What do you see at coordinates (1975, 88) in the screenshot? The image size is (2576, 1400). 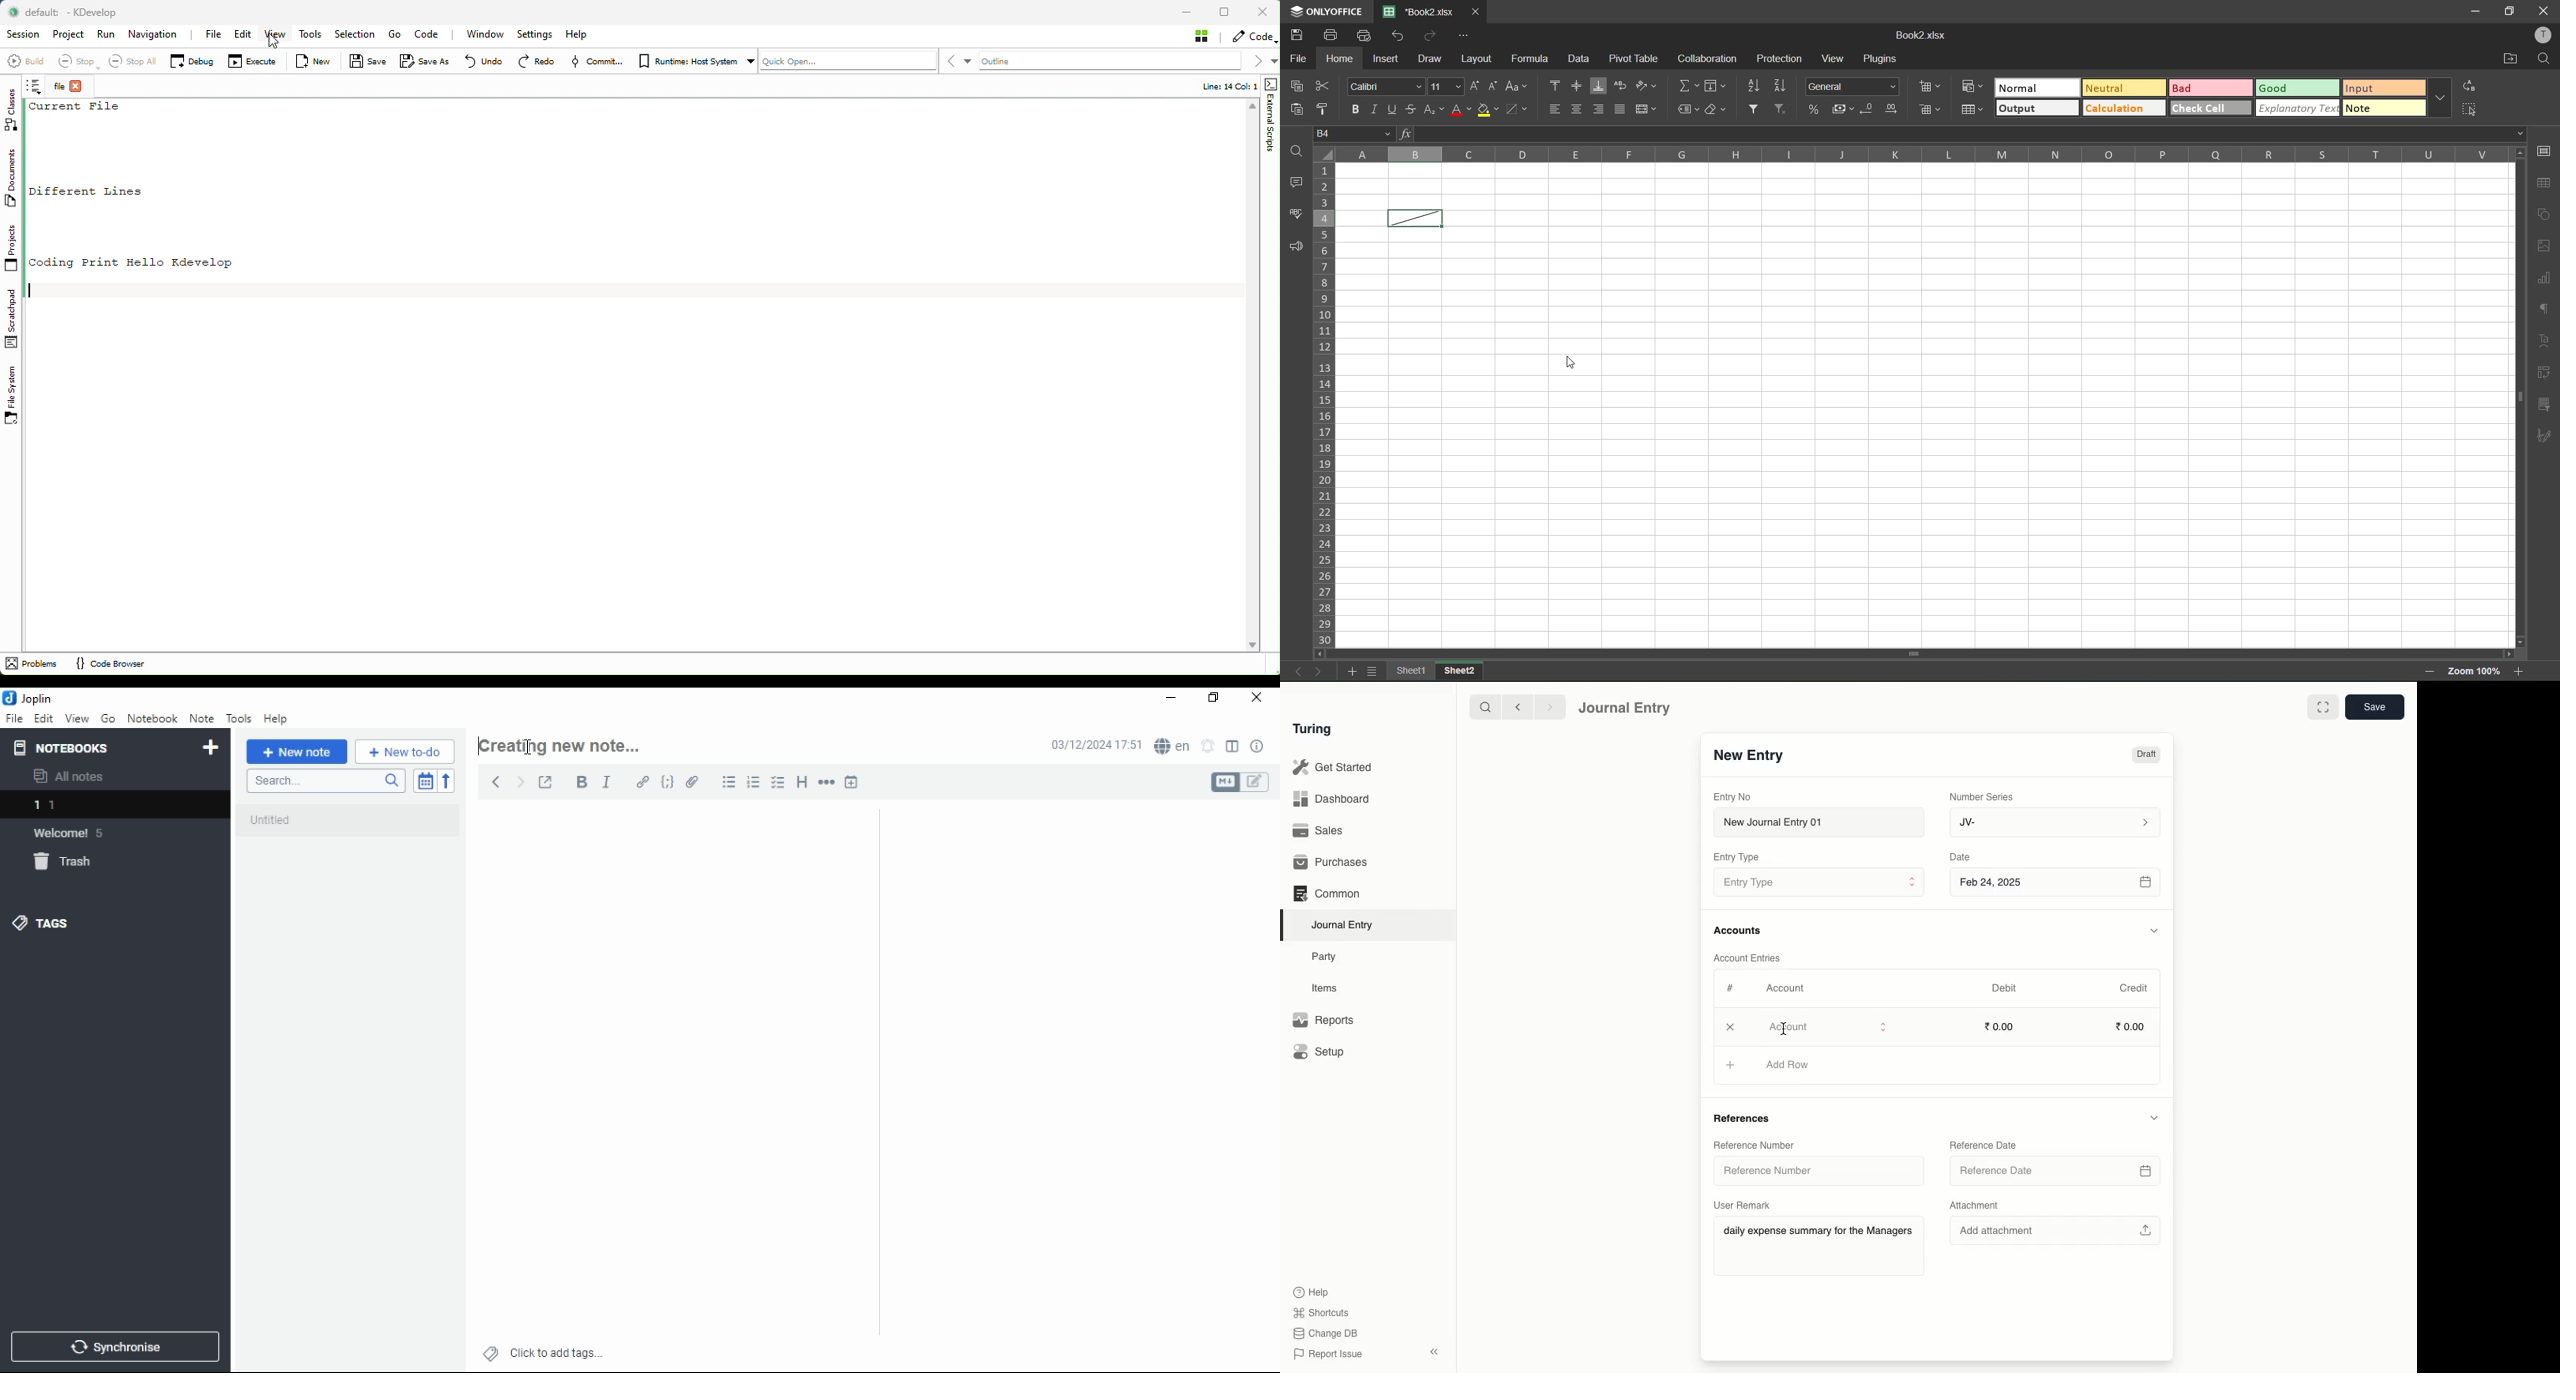 I see `conditional formatting` at bounding box center [1975, 88].